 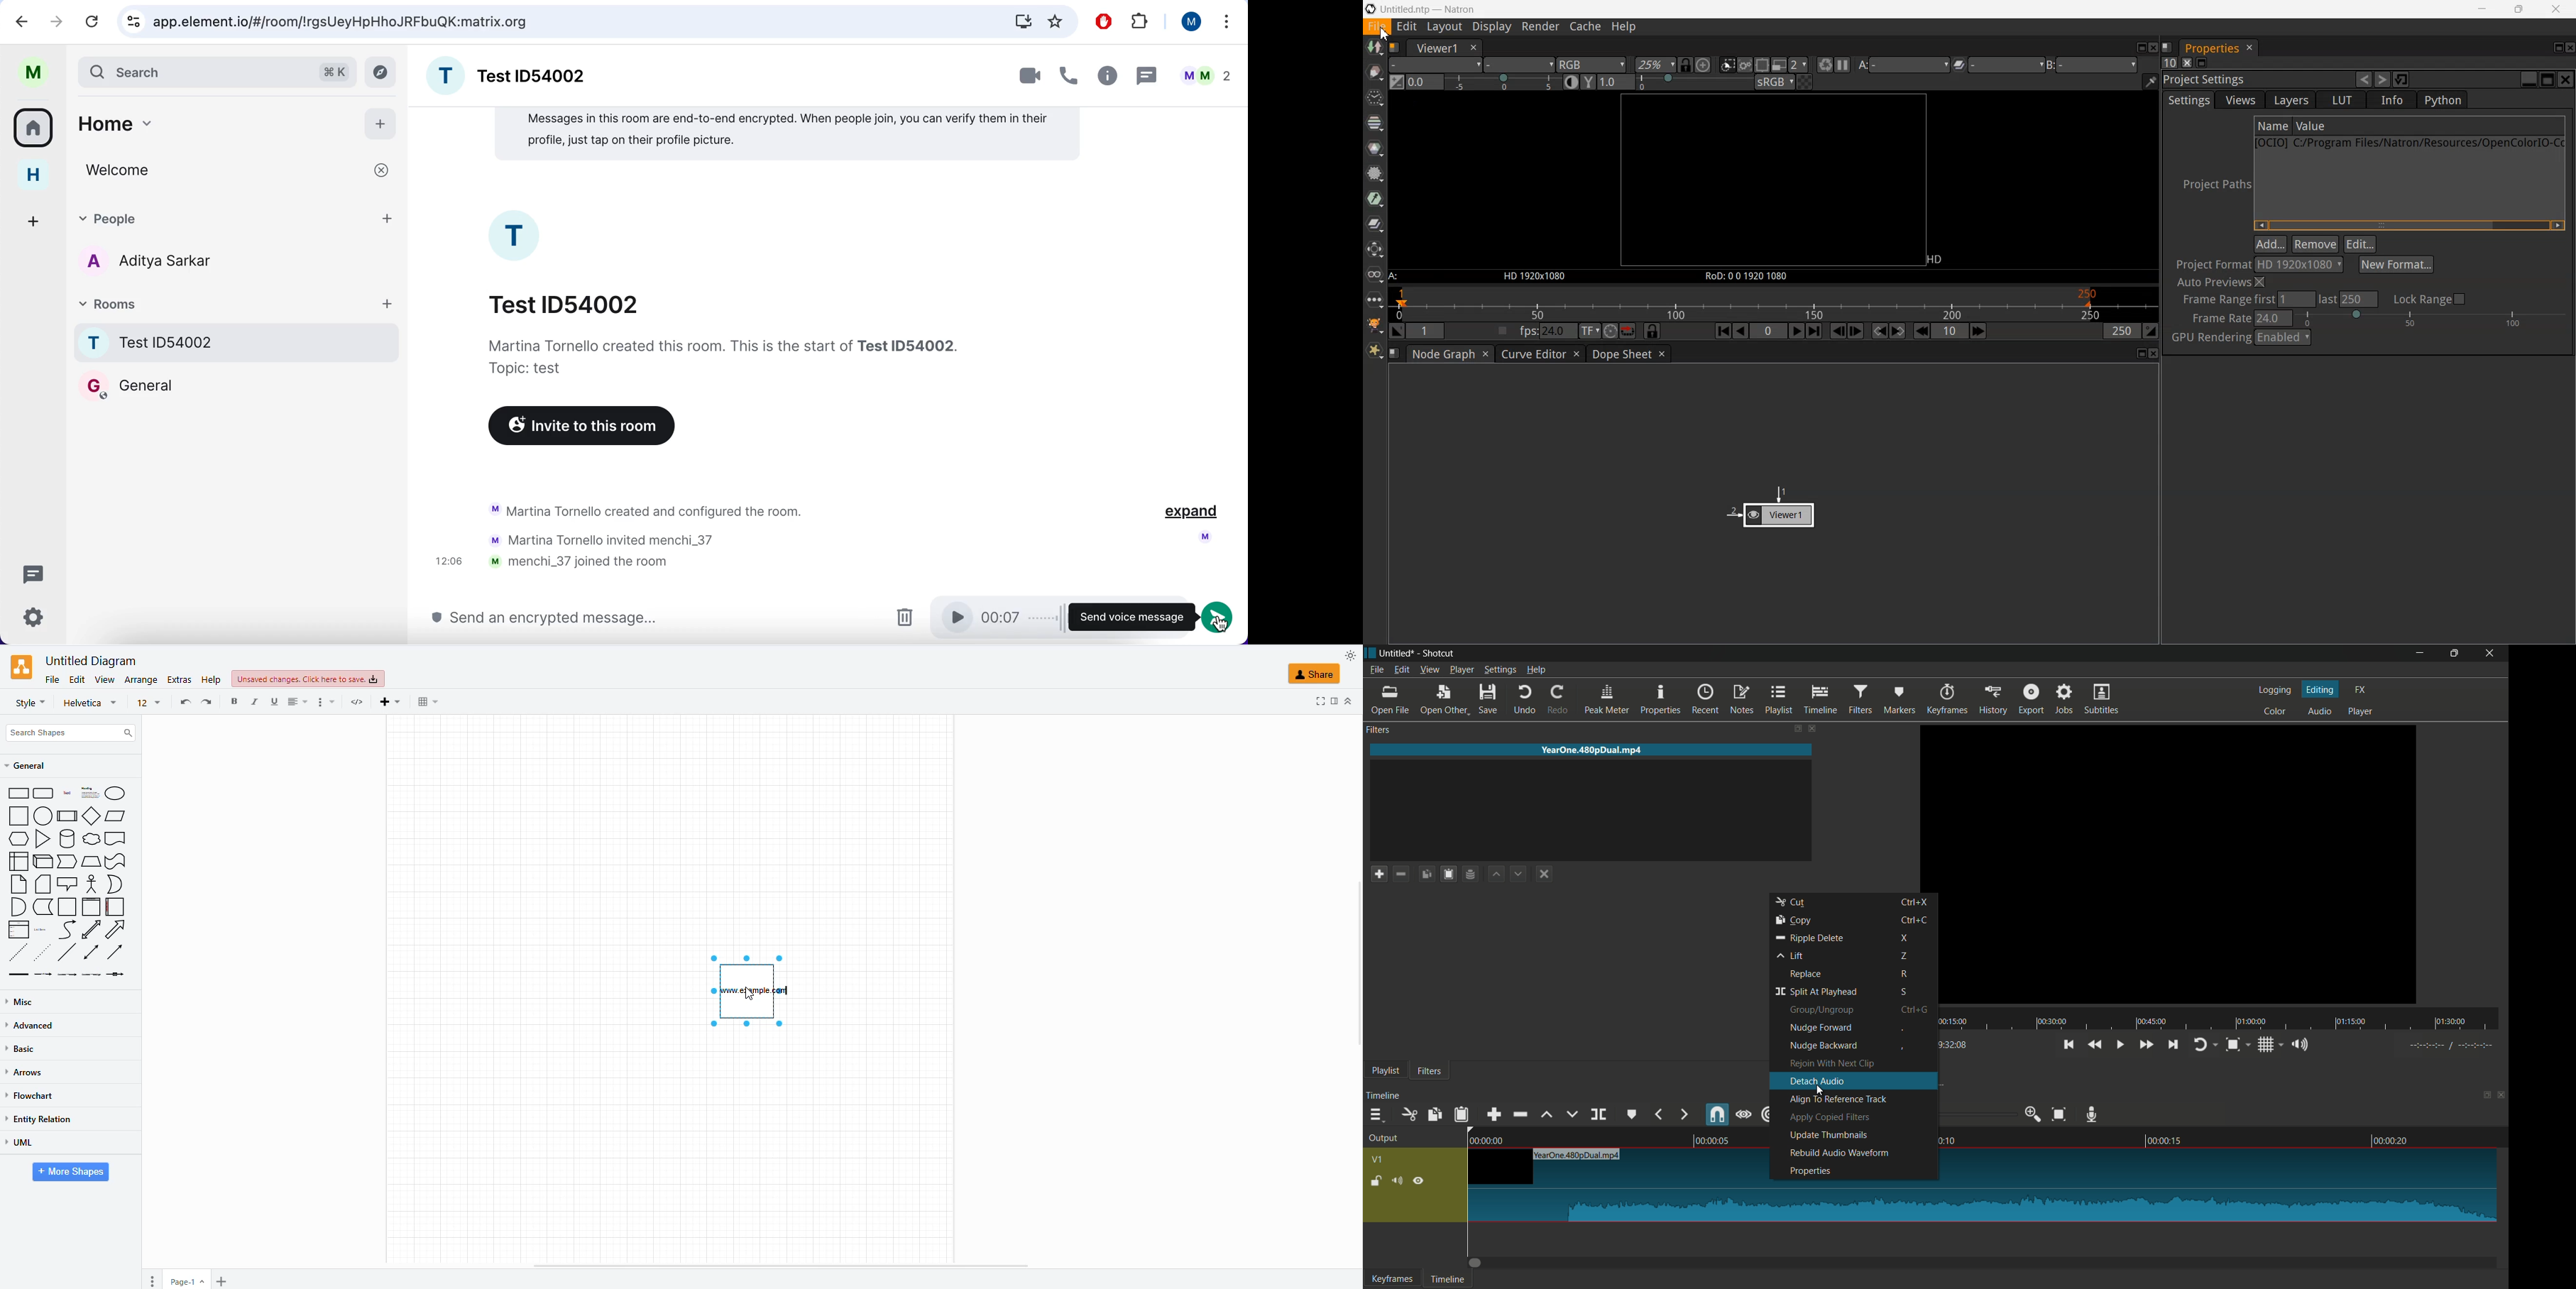 What do you see at coordinates (19, 840) in the screenshot?
I see `hexagon` at bounding box center [19, 840].